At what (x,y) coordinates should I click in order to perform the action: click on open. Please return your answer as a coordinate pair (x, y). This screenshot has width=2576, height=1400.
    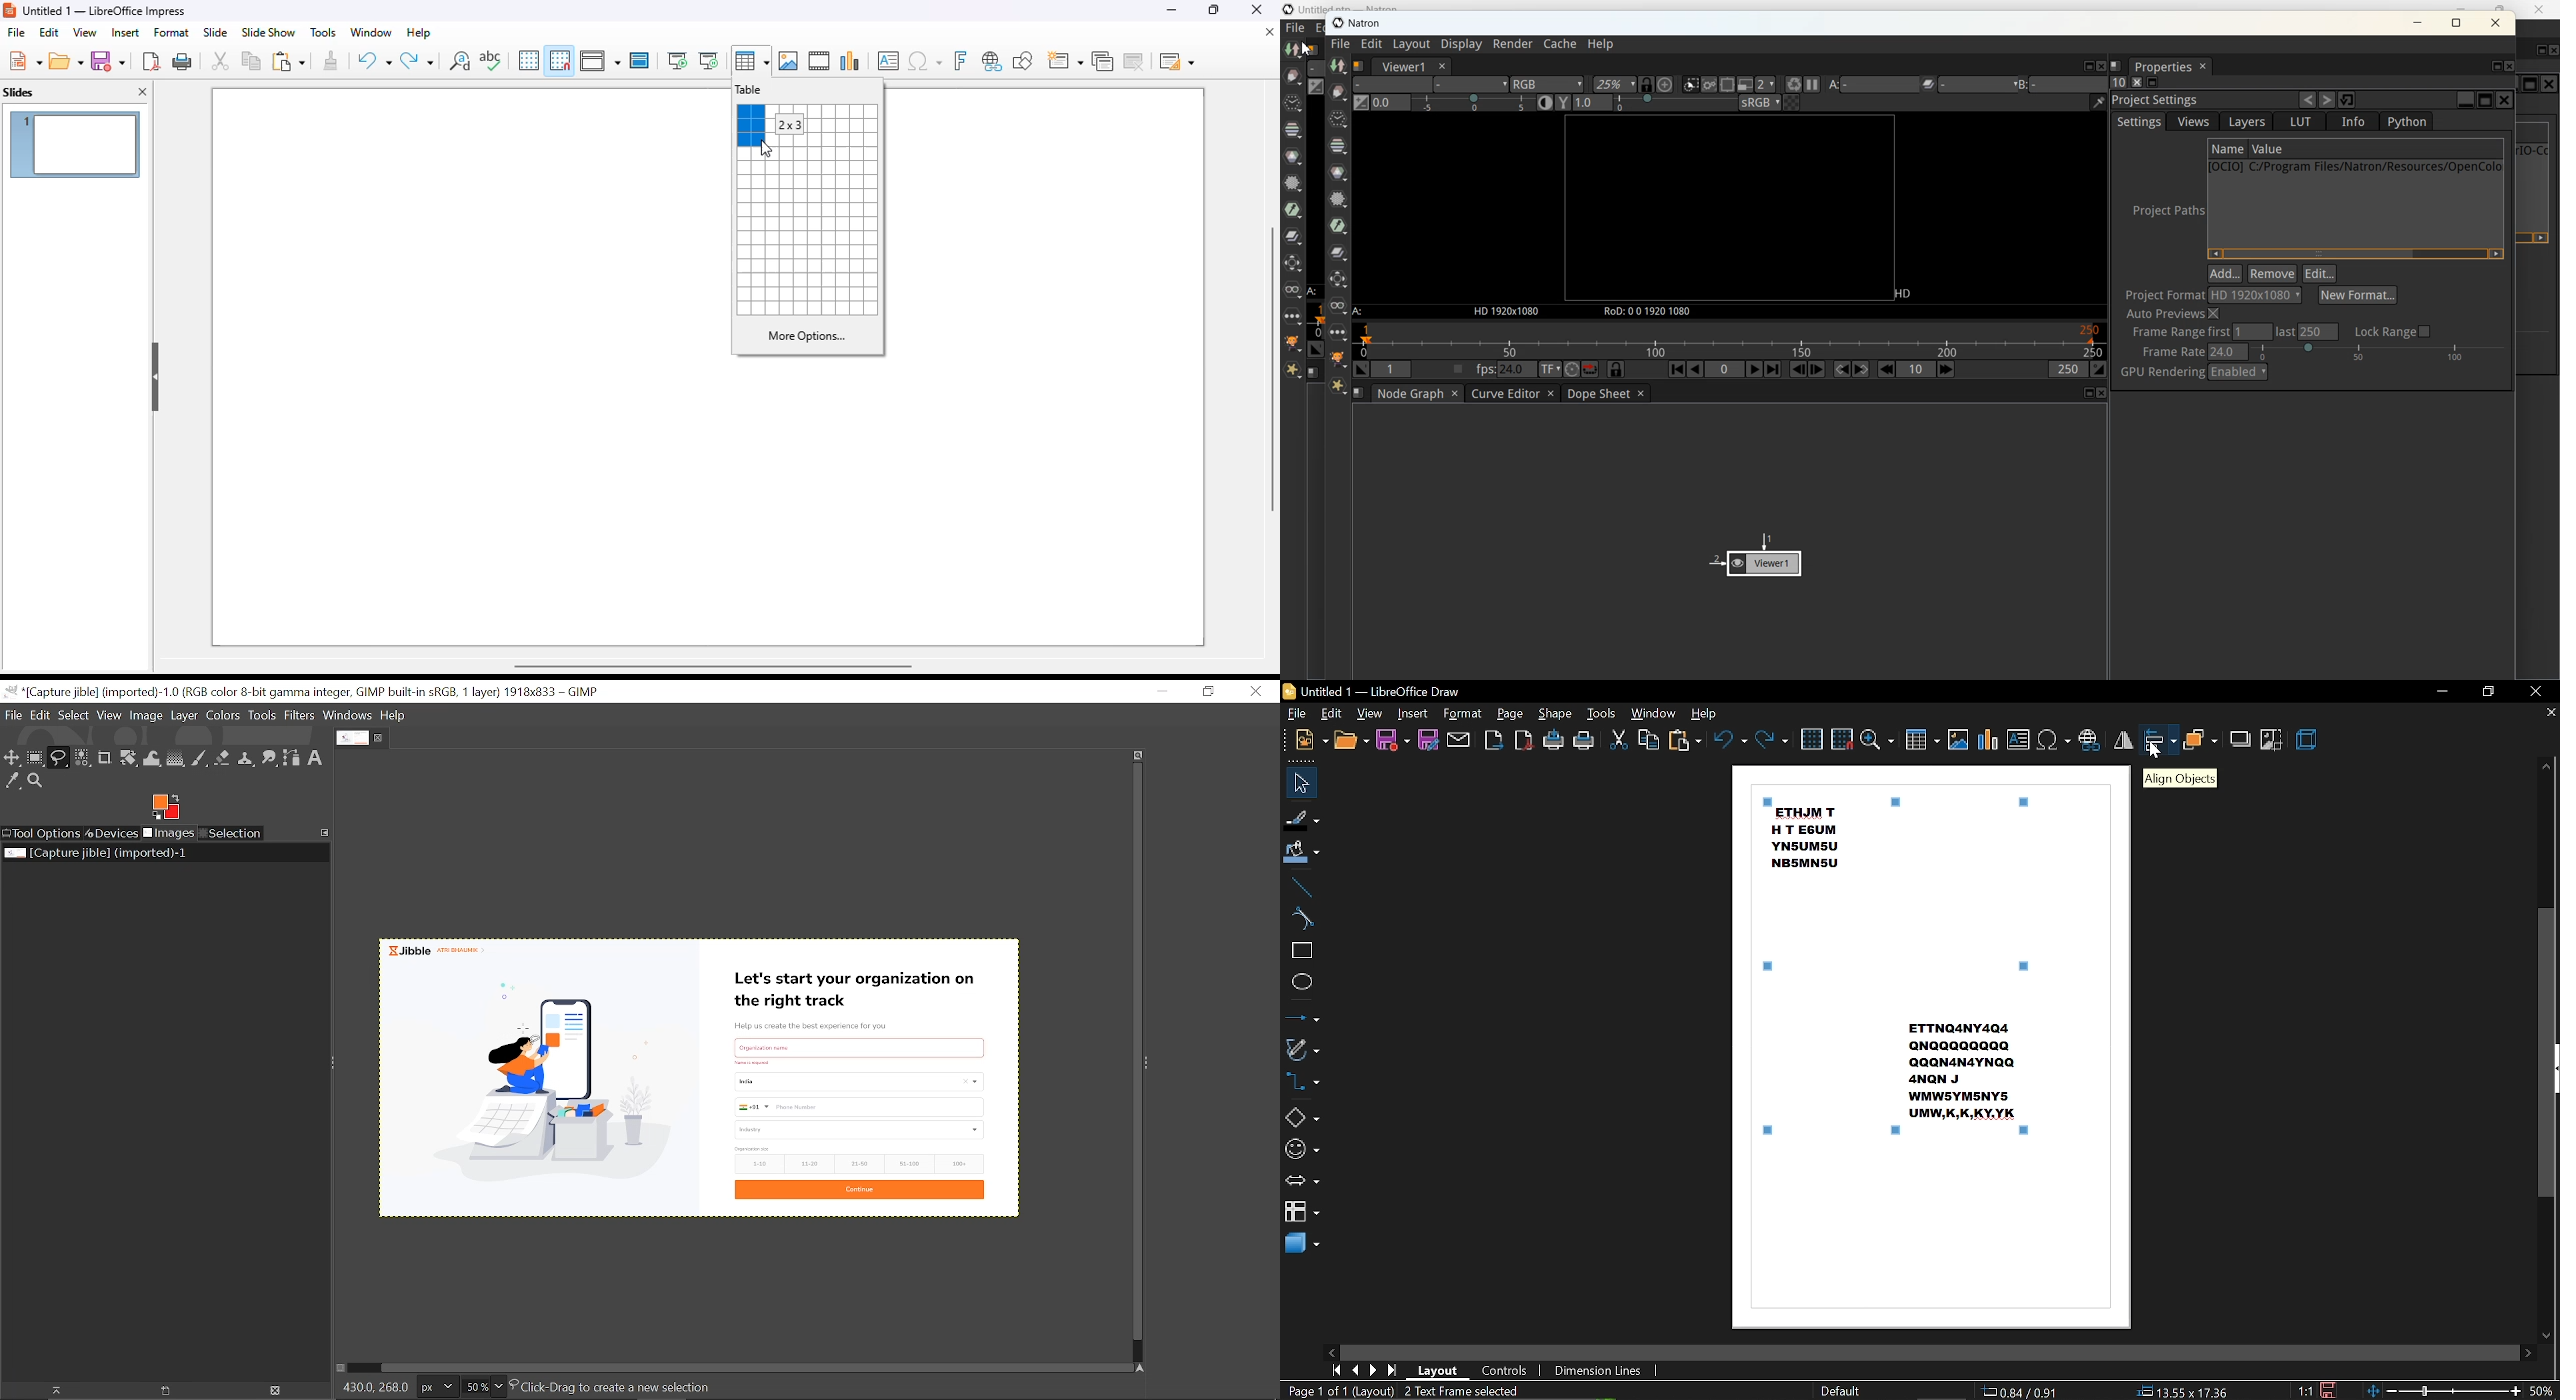
    Looking at the image, I should click on (66, 60).